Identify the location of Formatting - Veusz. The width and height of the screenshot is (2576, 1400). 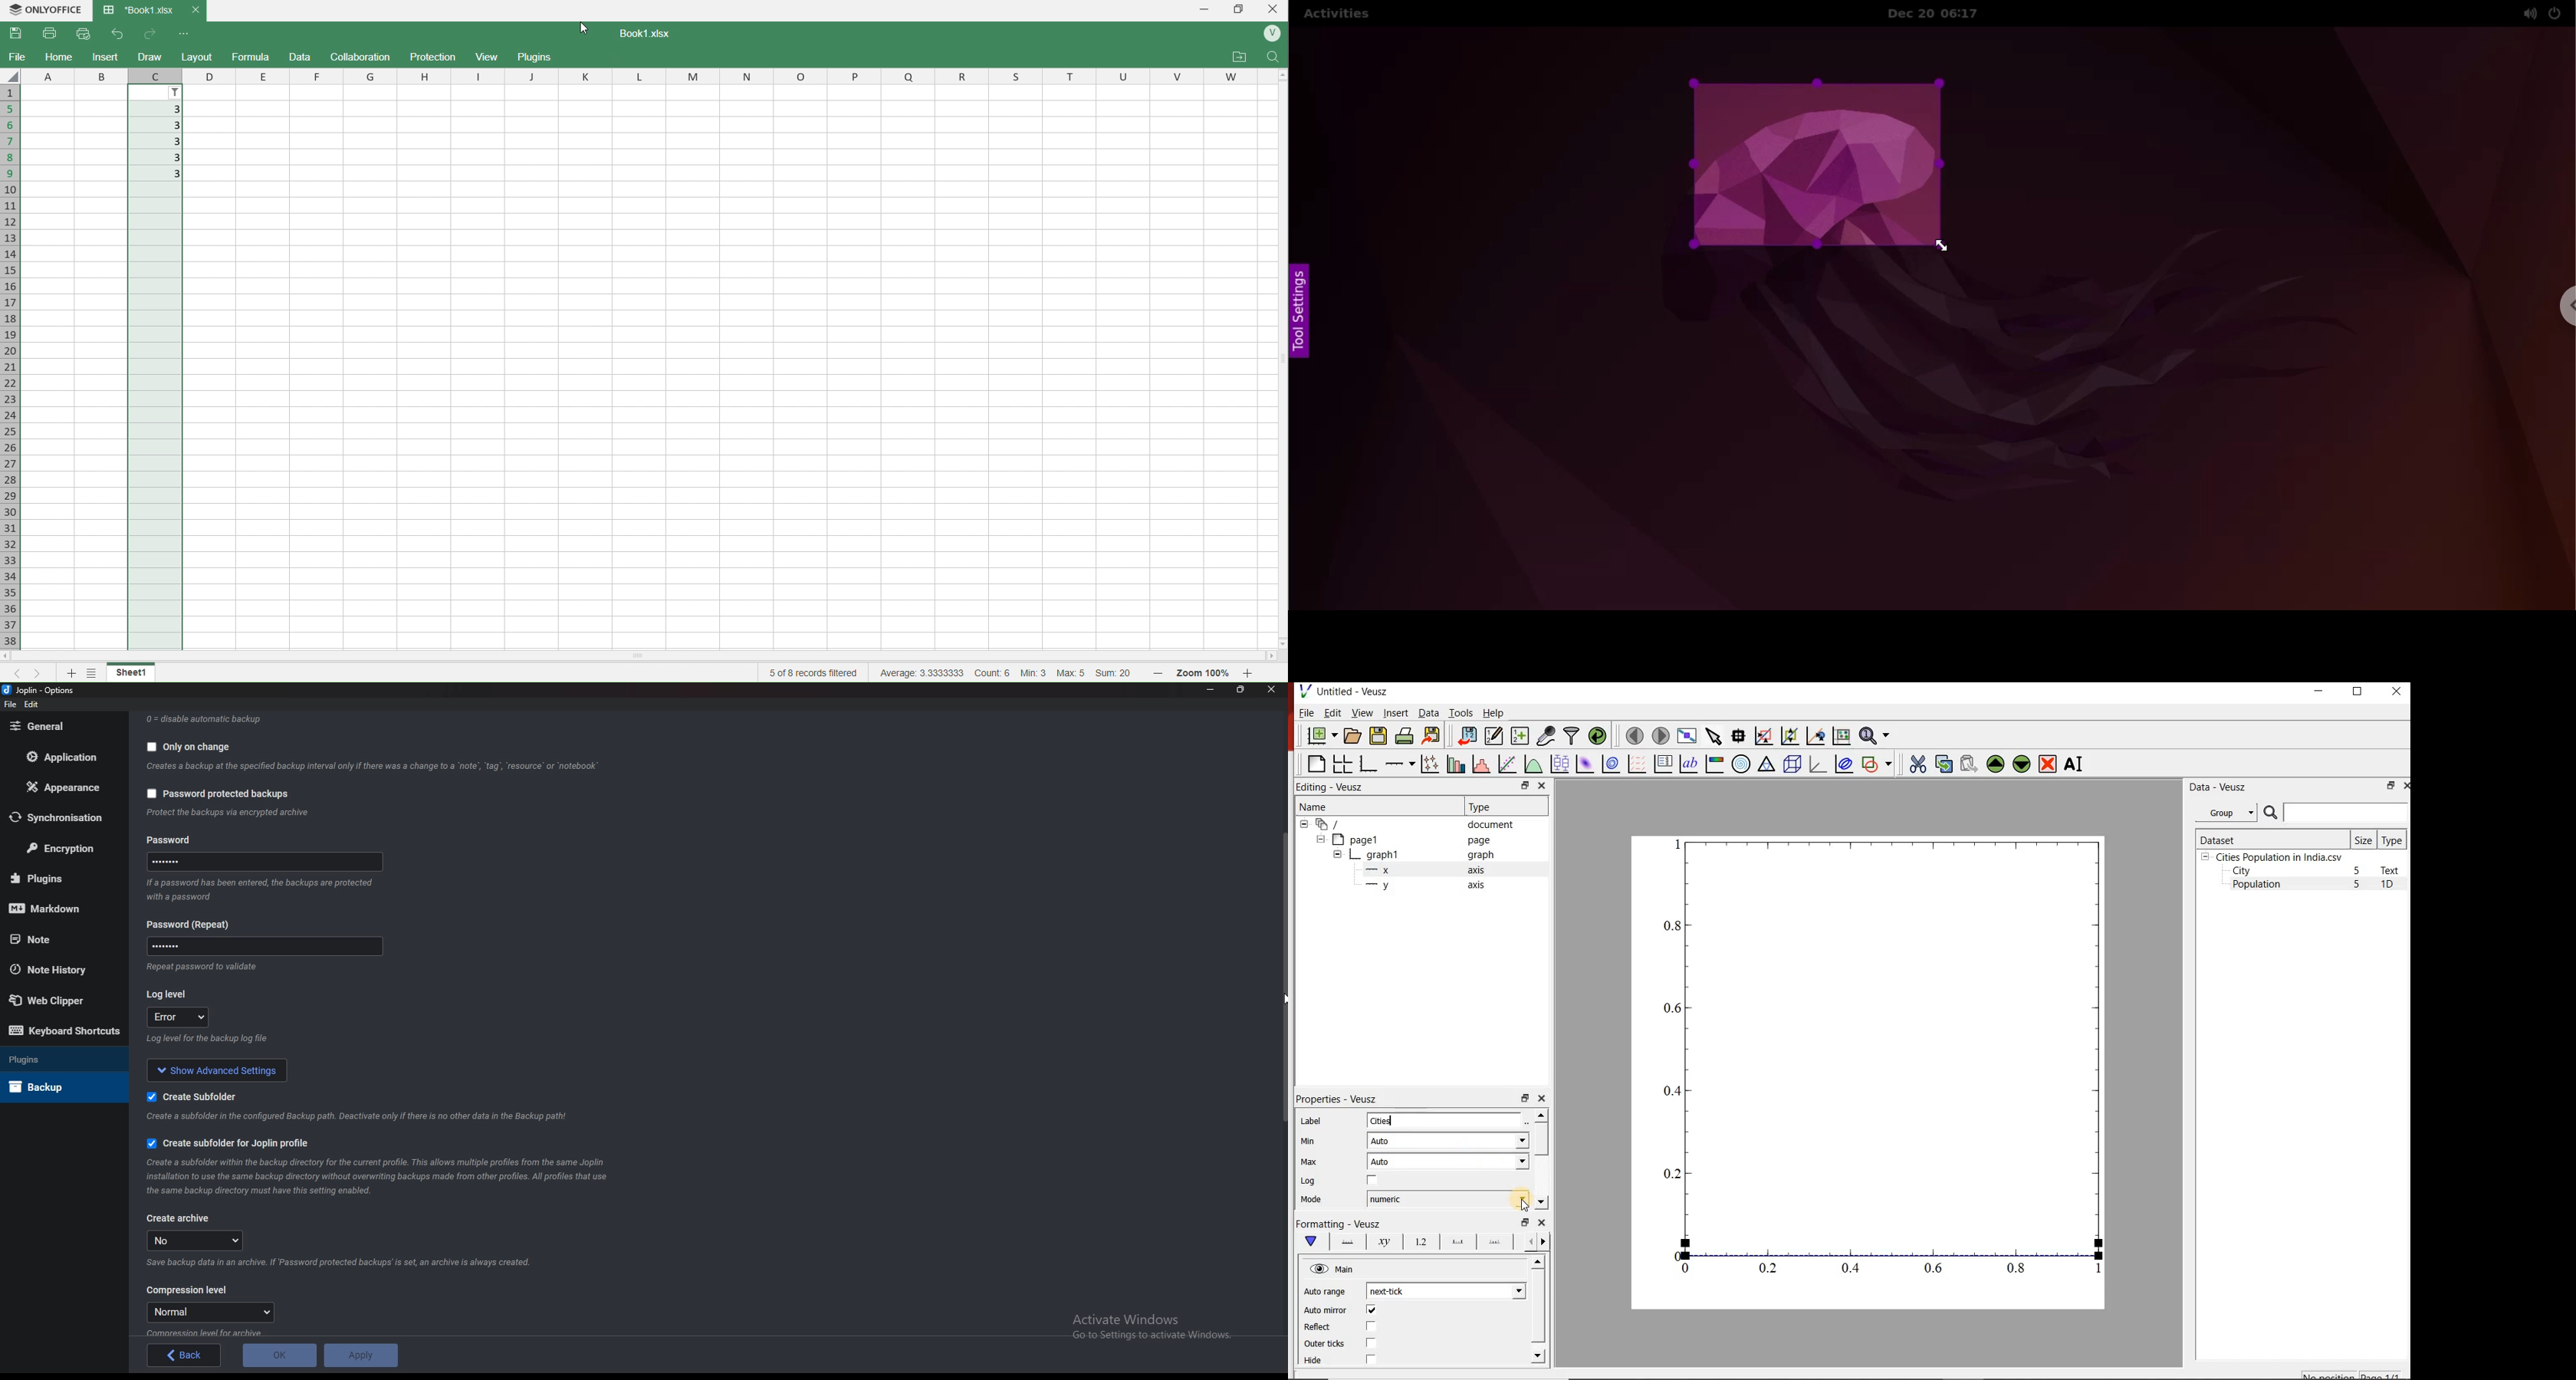
(1339, 1224).